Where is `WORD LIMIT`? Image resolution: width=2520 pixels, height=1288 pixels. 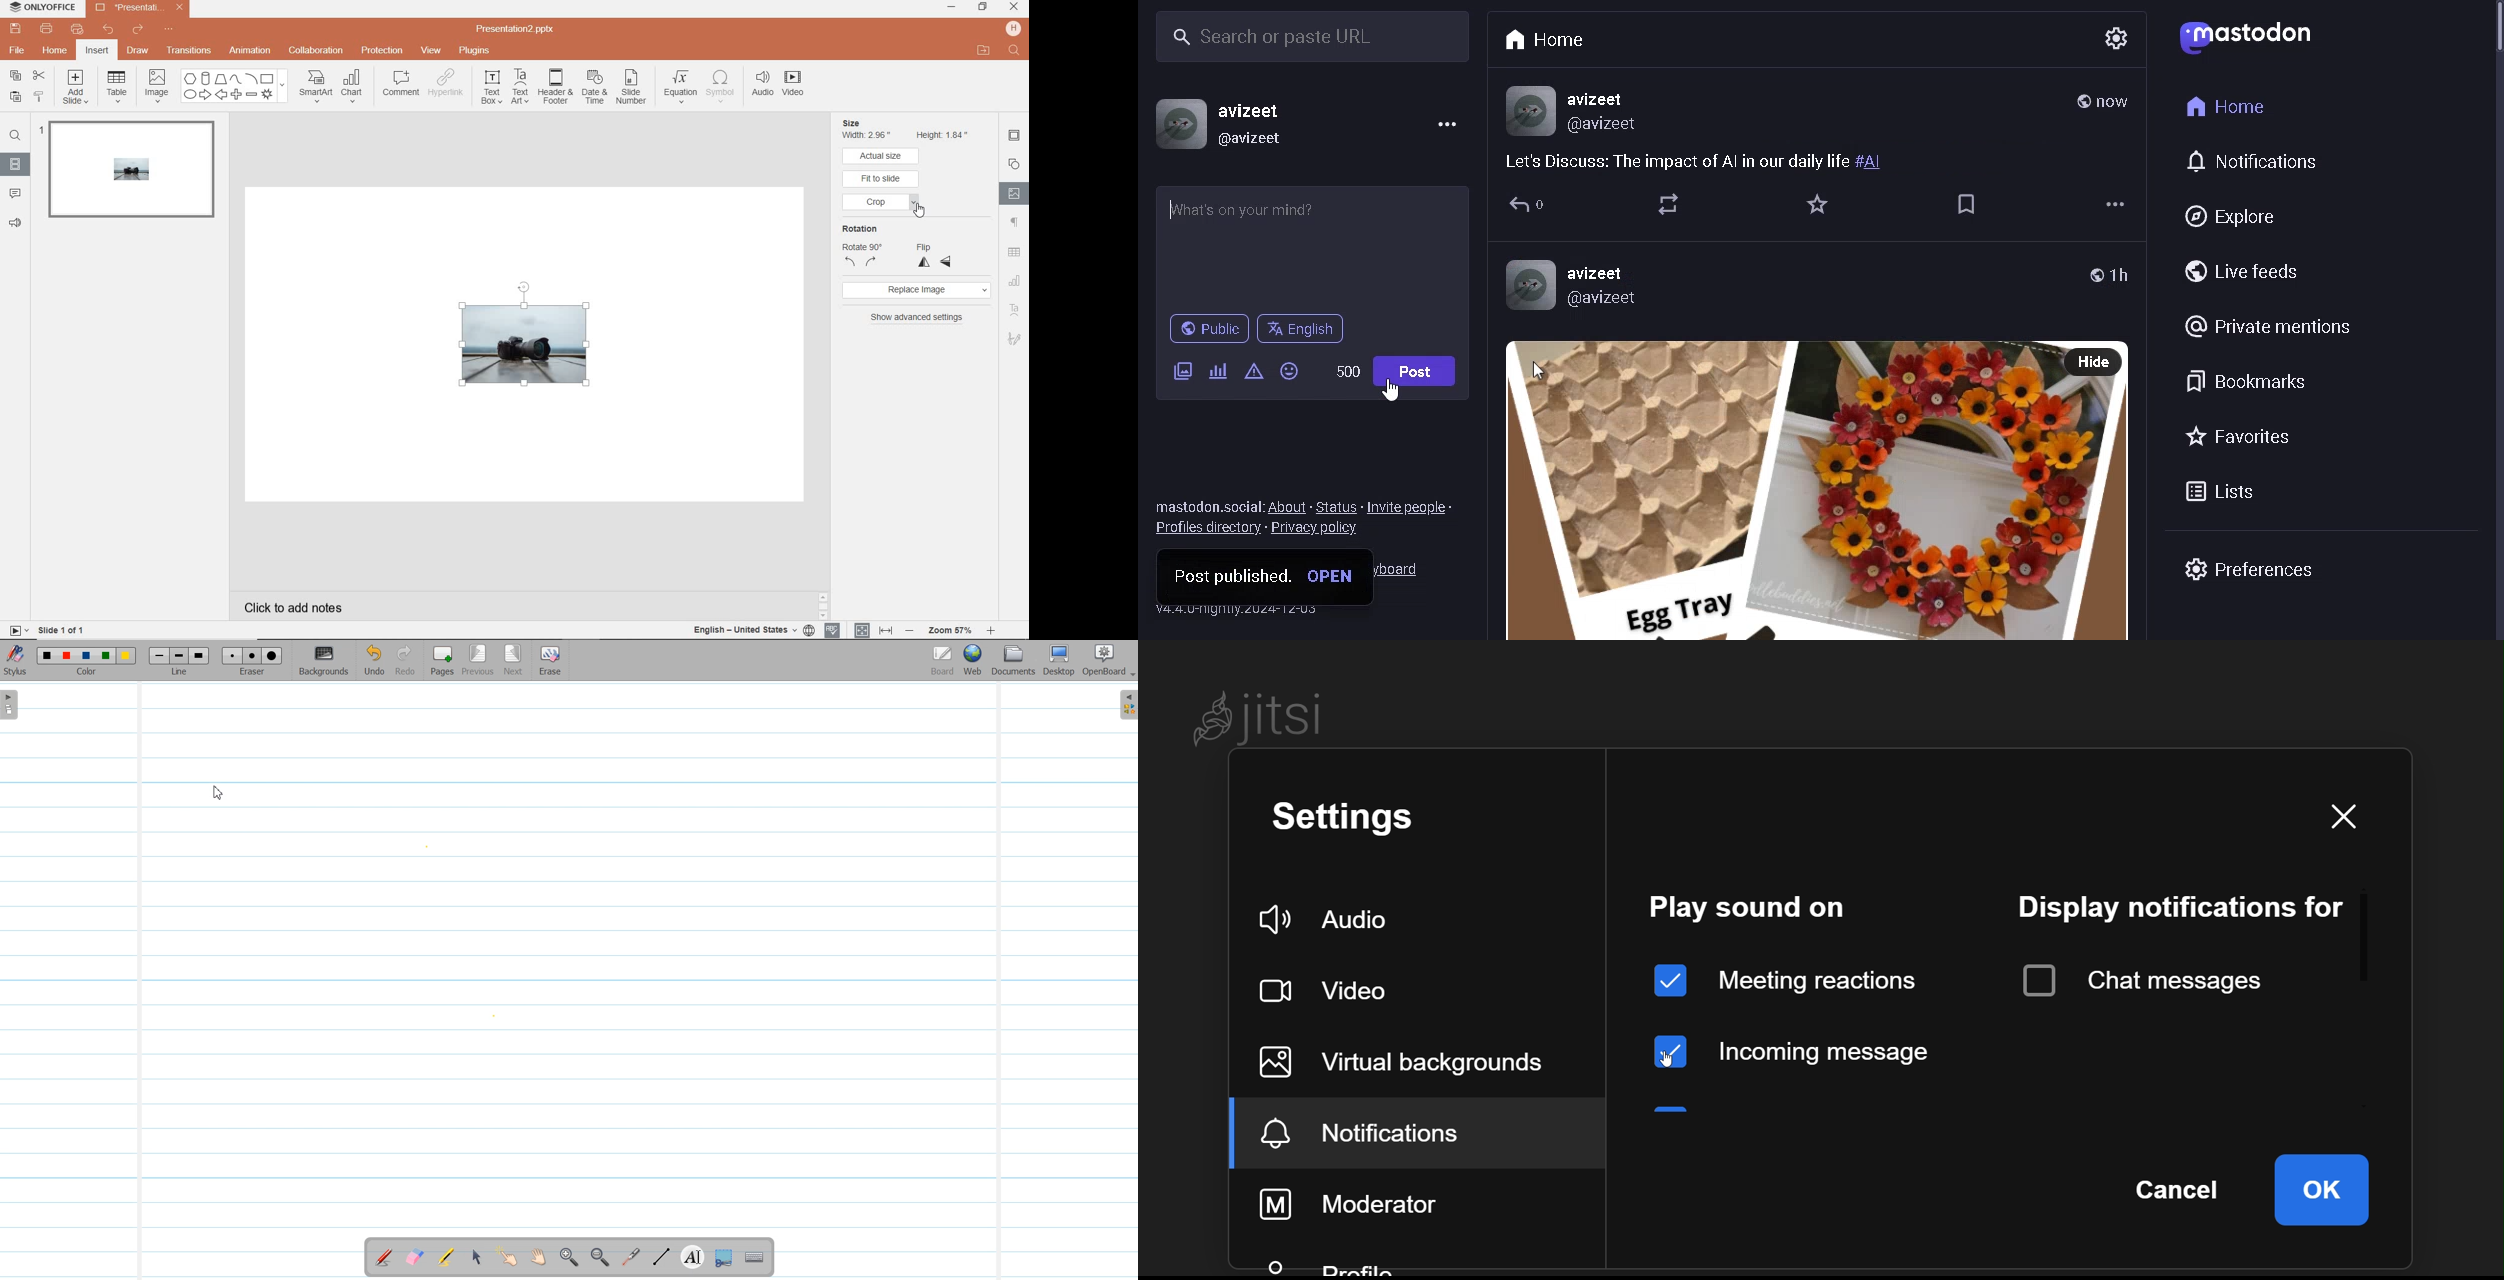
WORD LIMIT is located at coordinates (1349, 372).